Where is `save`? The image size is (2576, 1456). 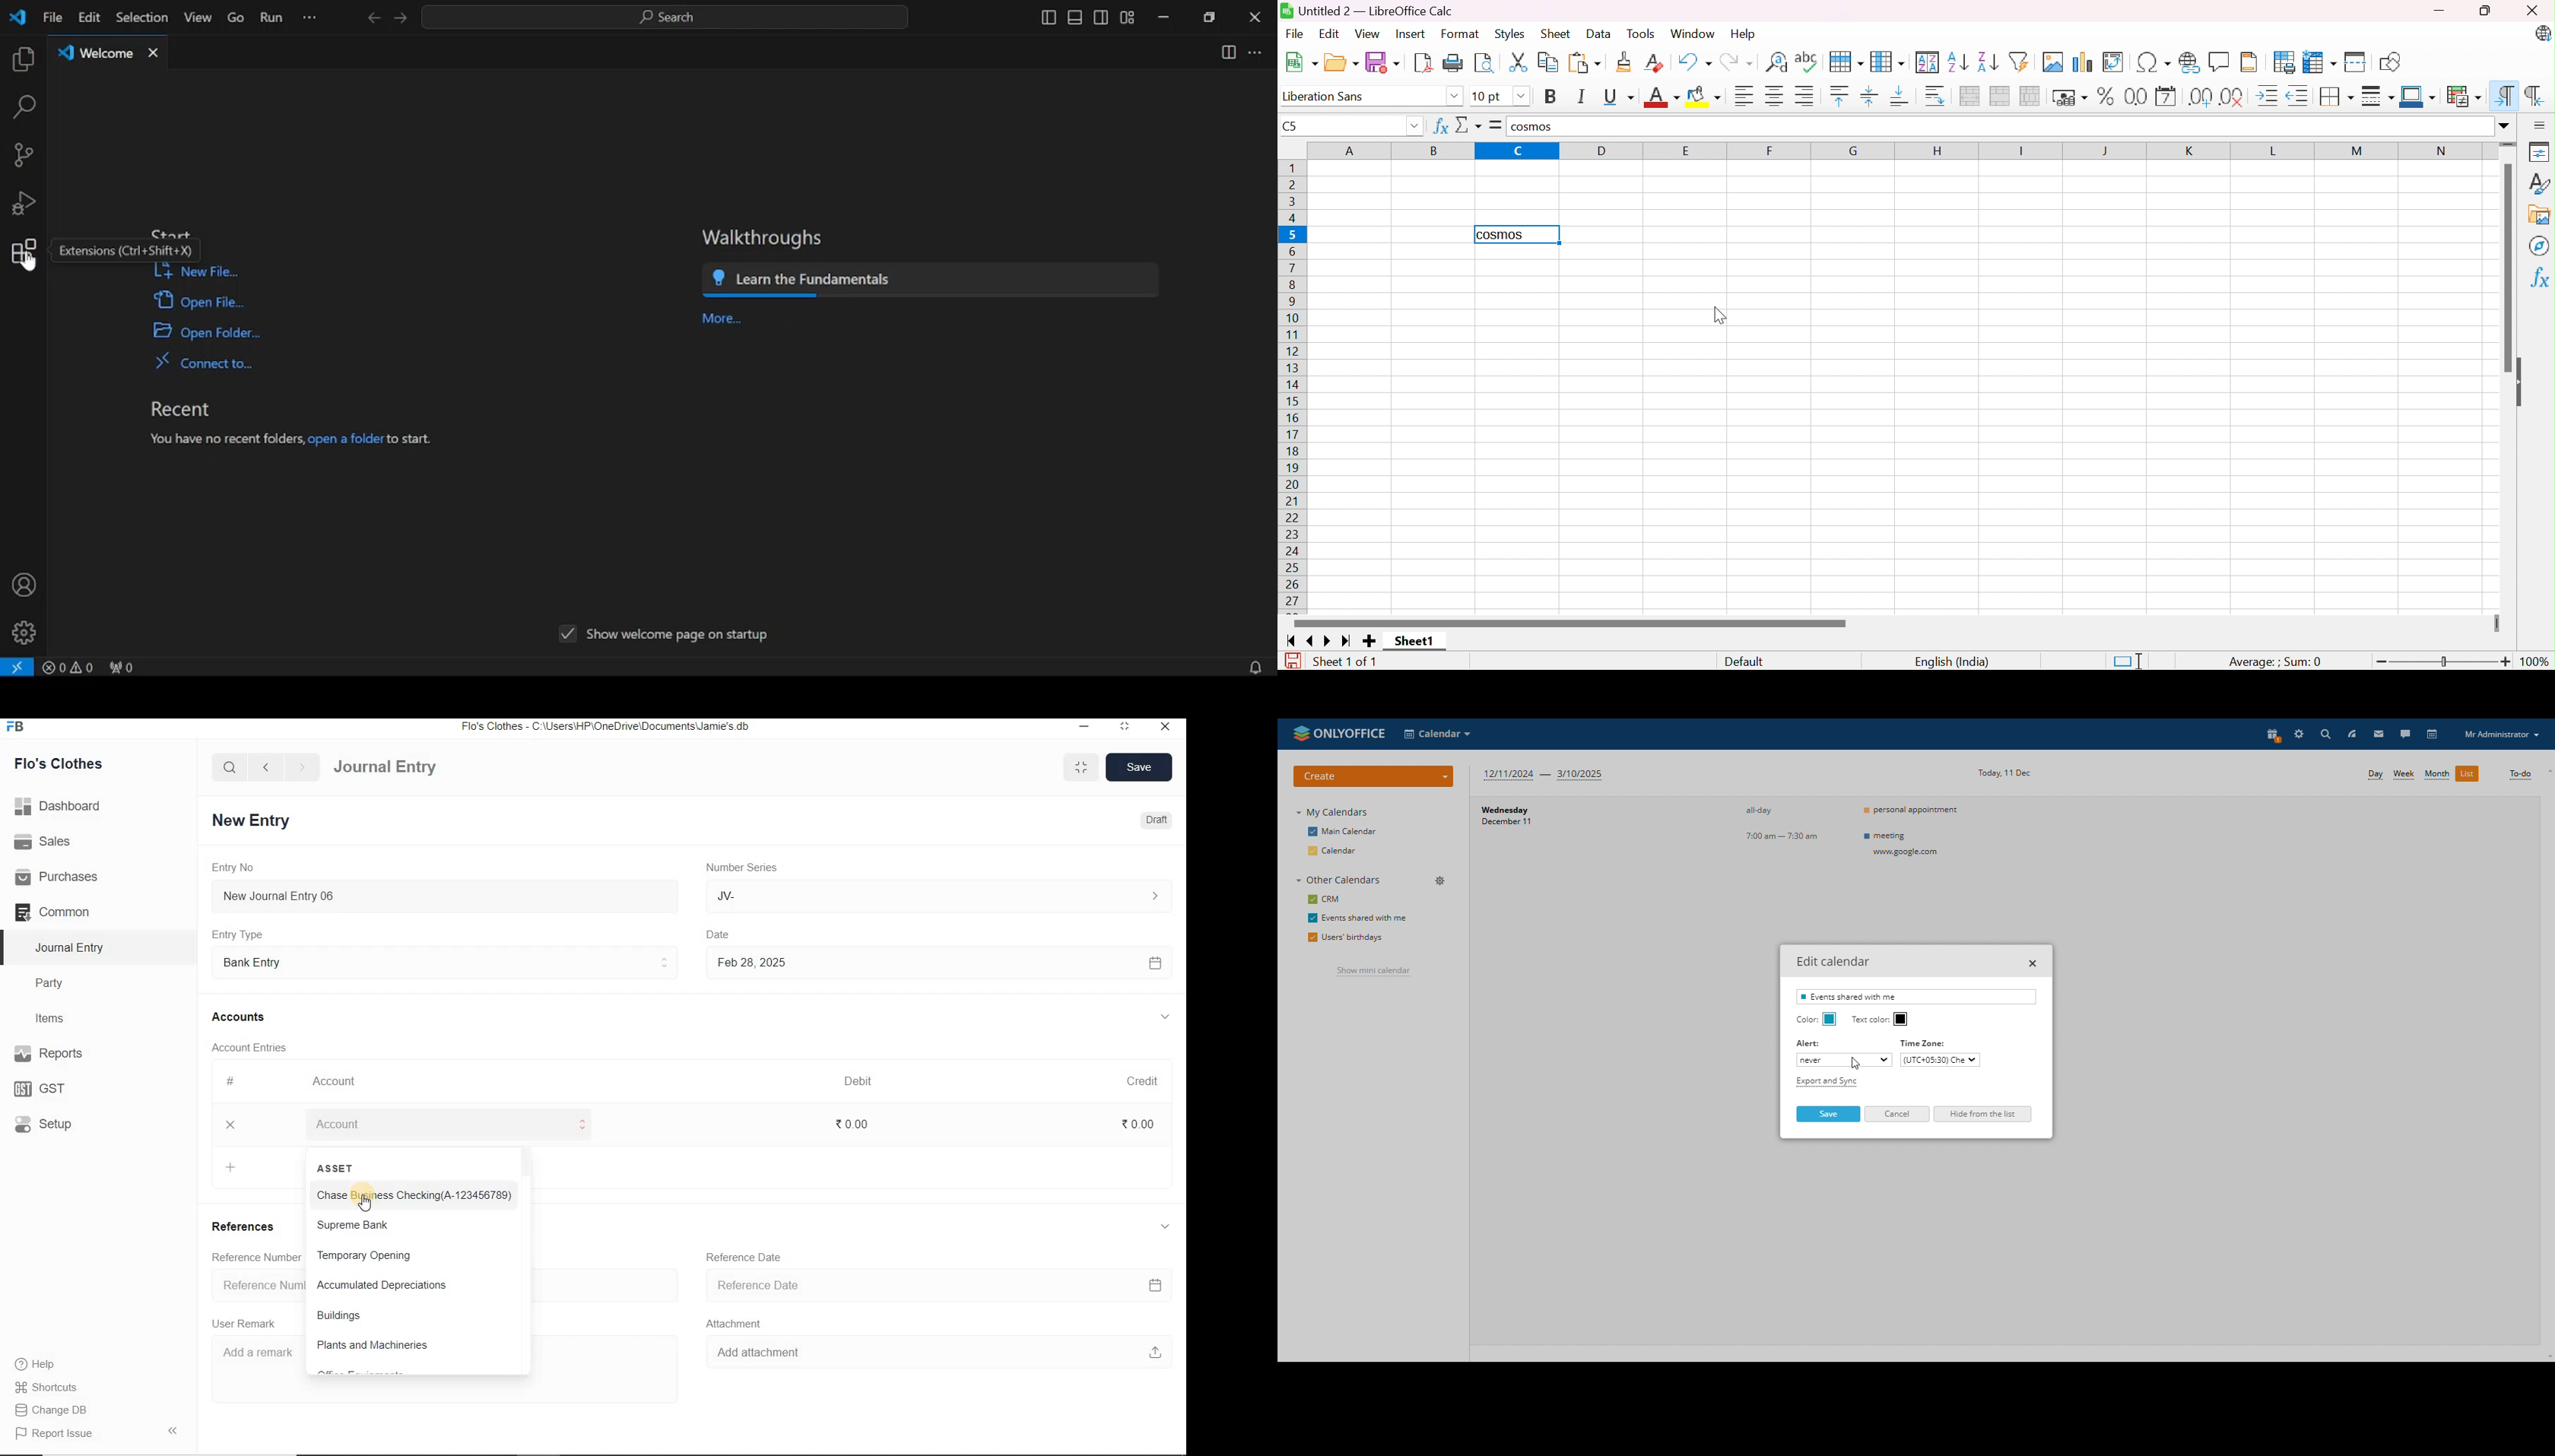
save is located at coordinates (1829, 1114).